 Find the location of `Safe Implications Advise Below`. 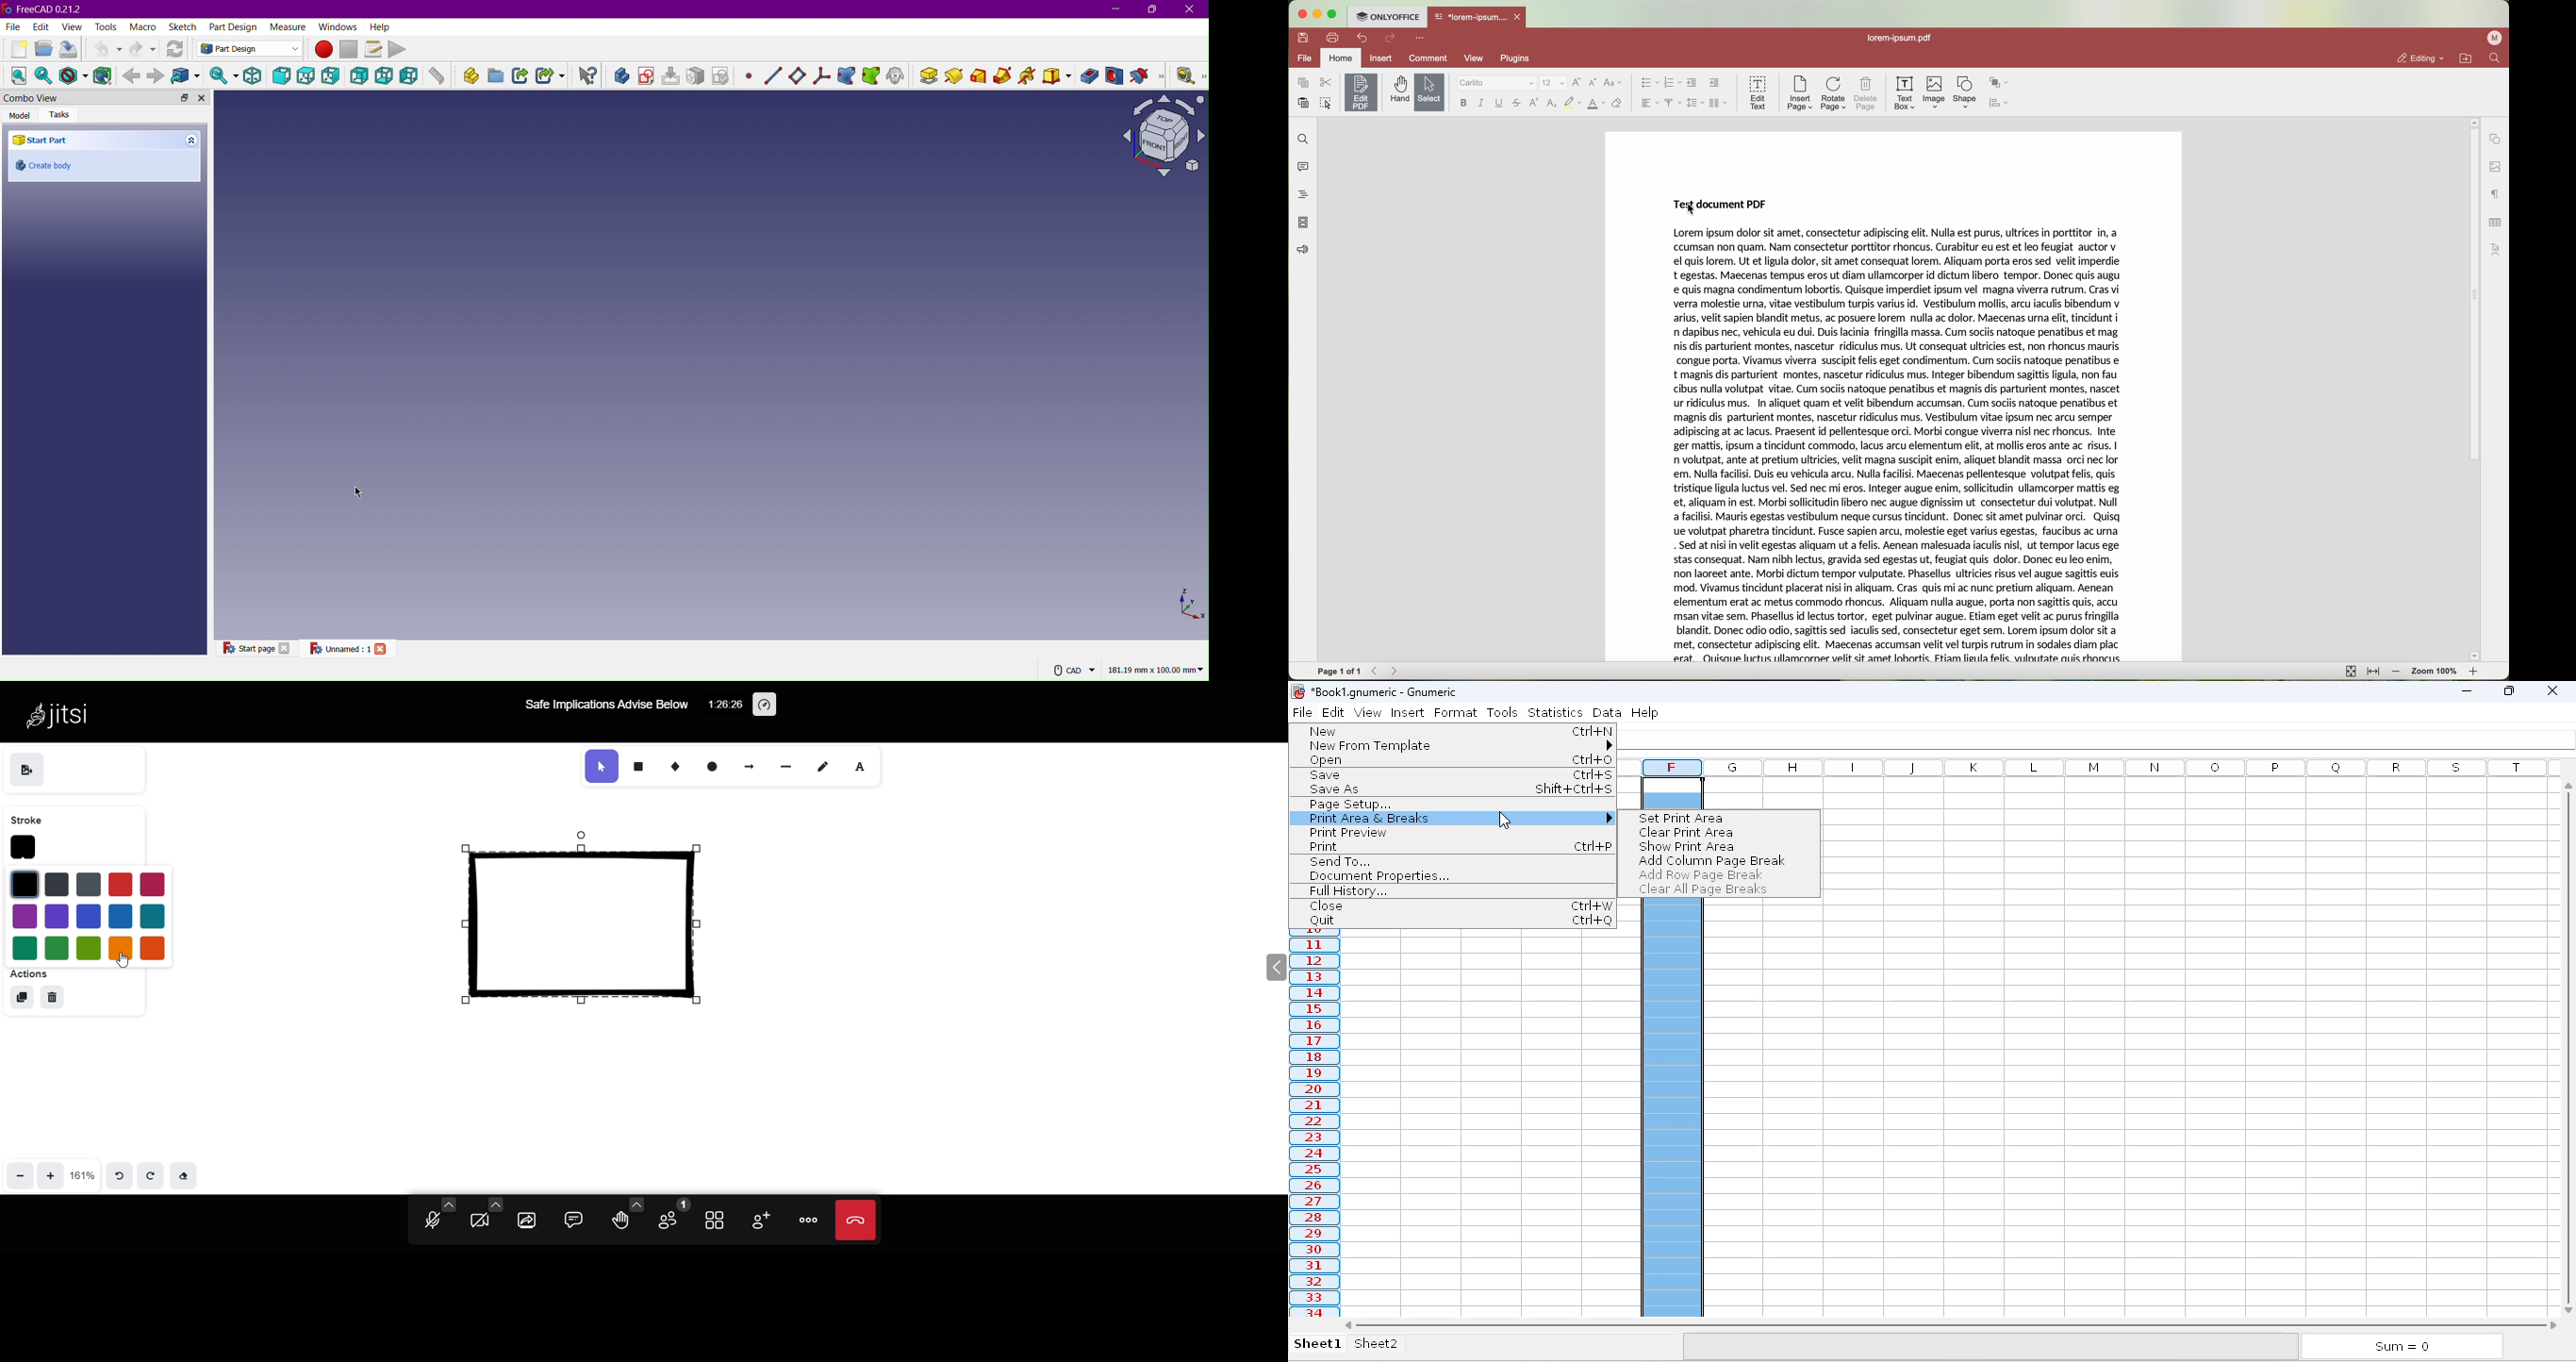

Safe Implications Advise Below is located at coordinates (605, 704).